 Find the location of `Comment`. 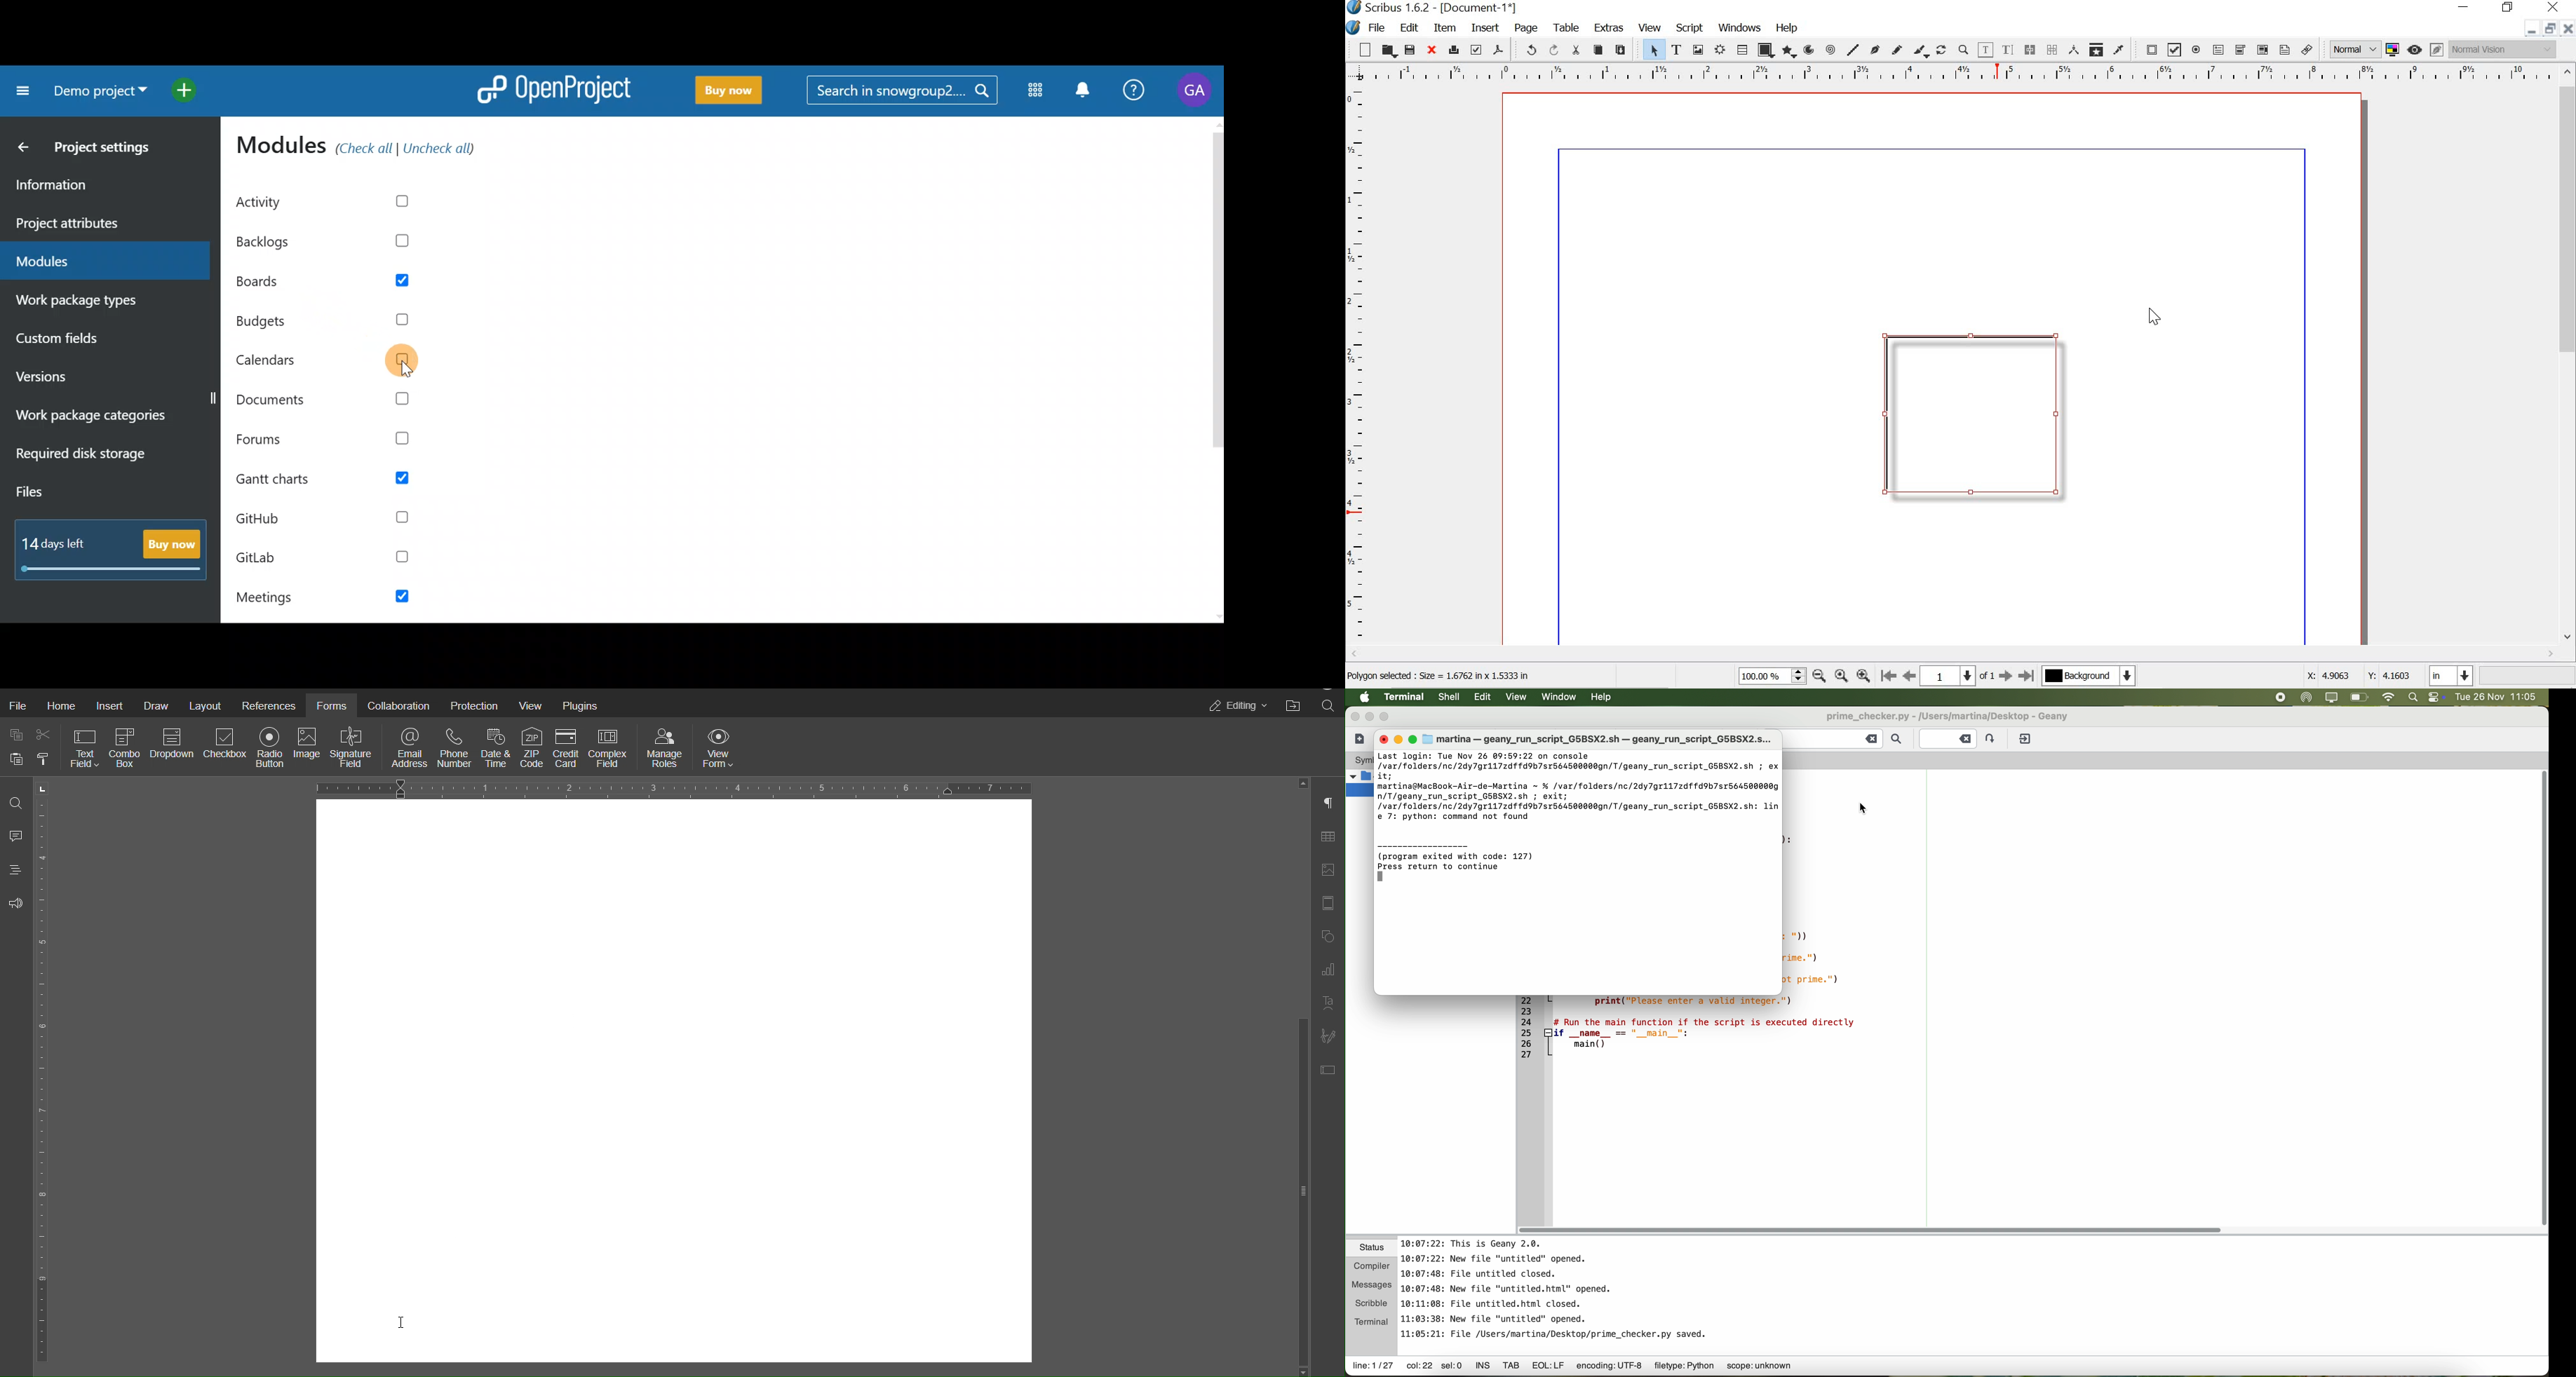

Comment is located at coordinates (15, 836).